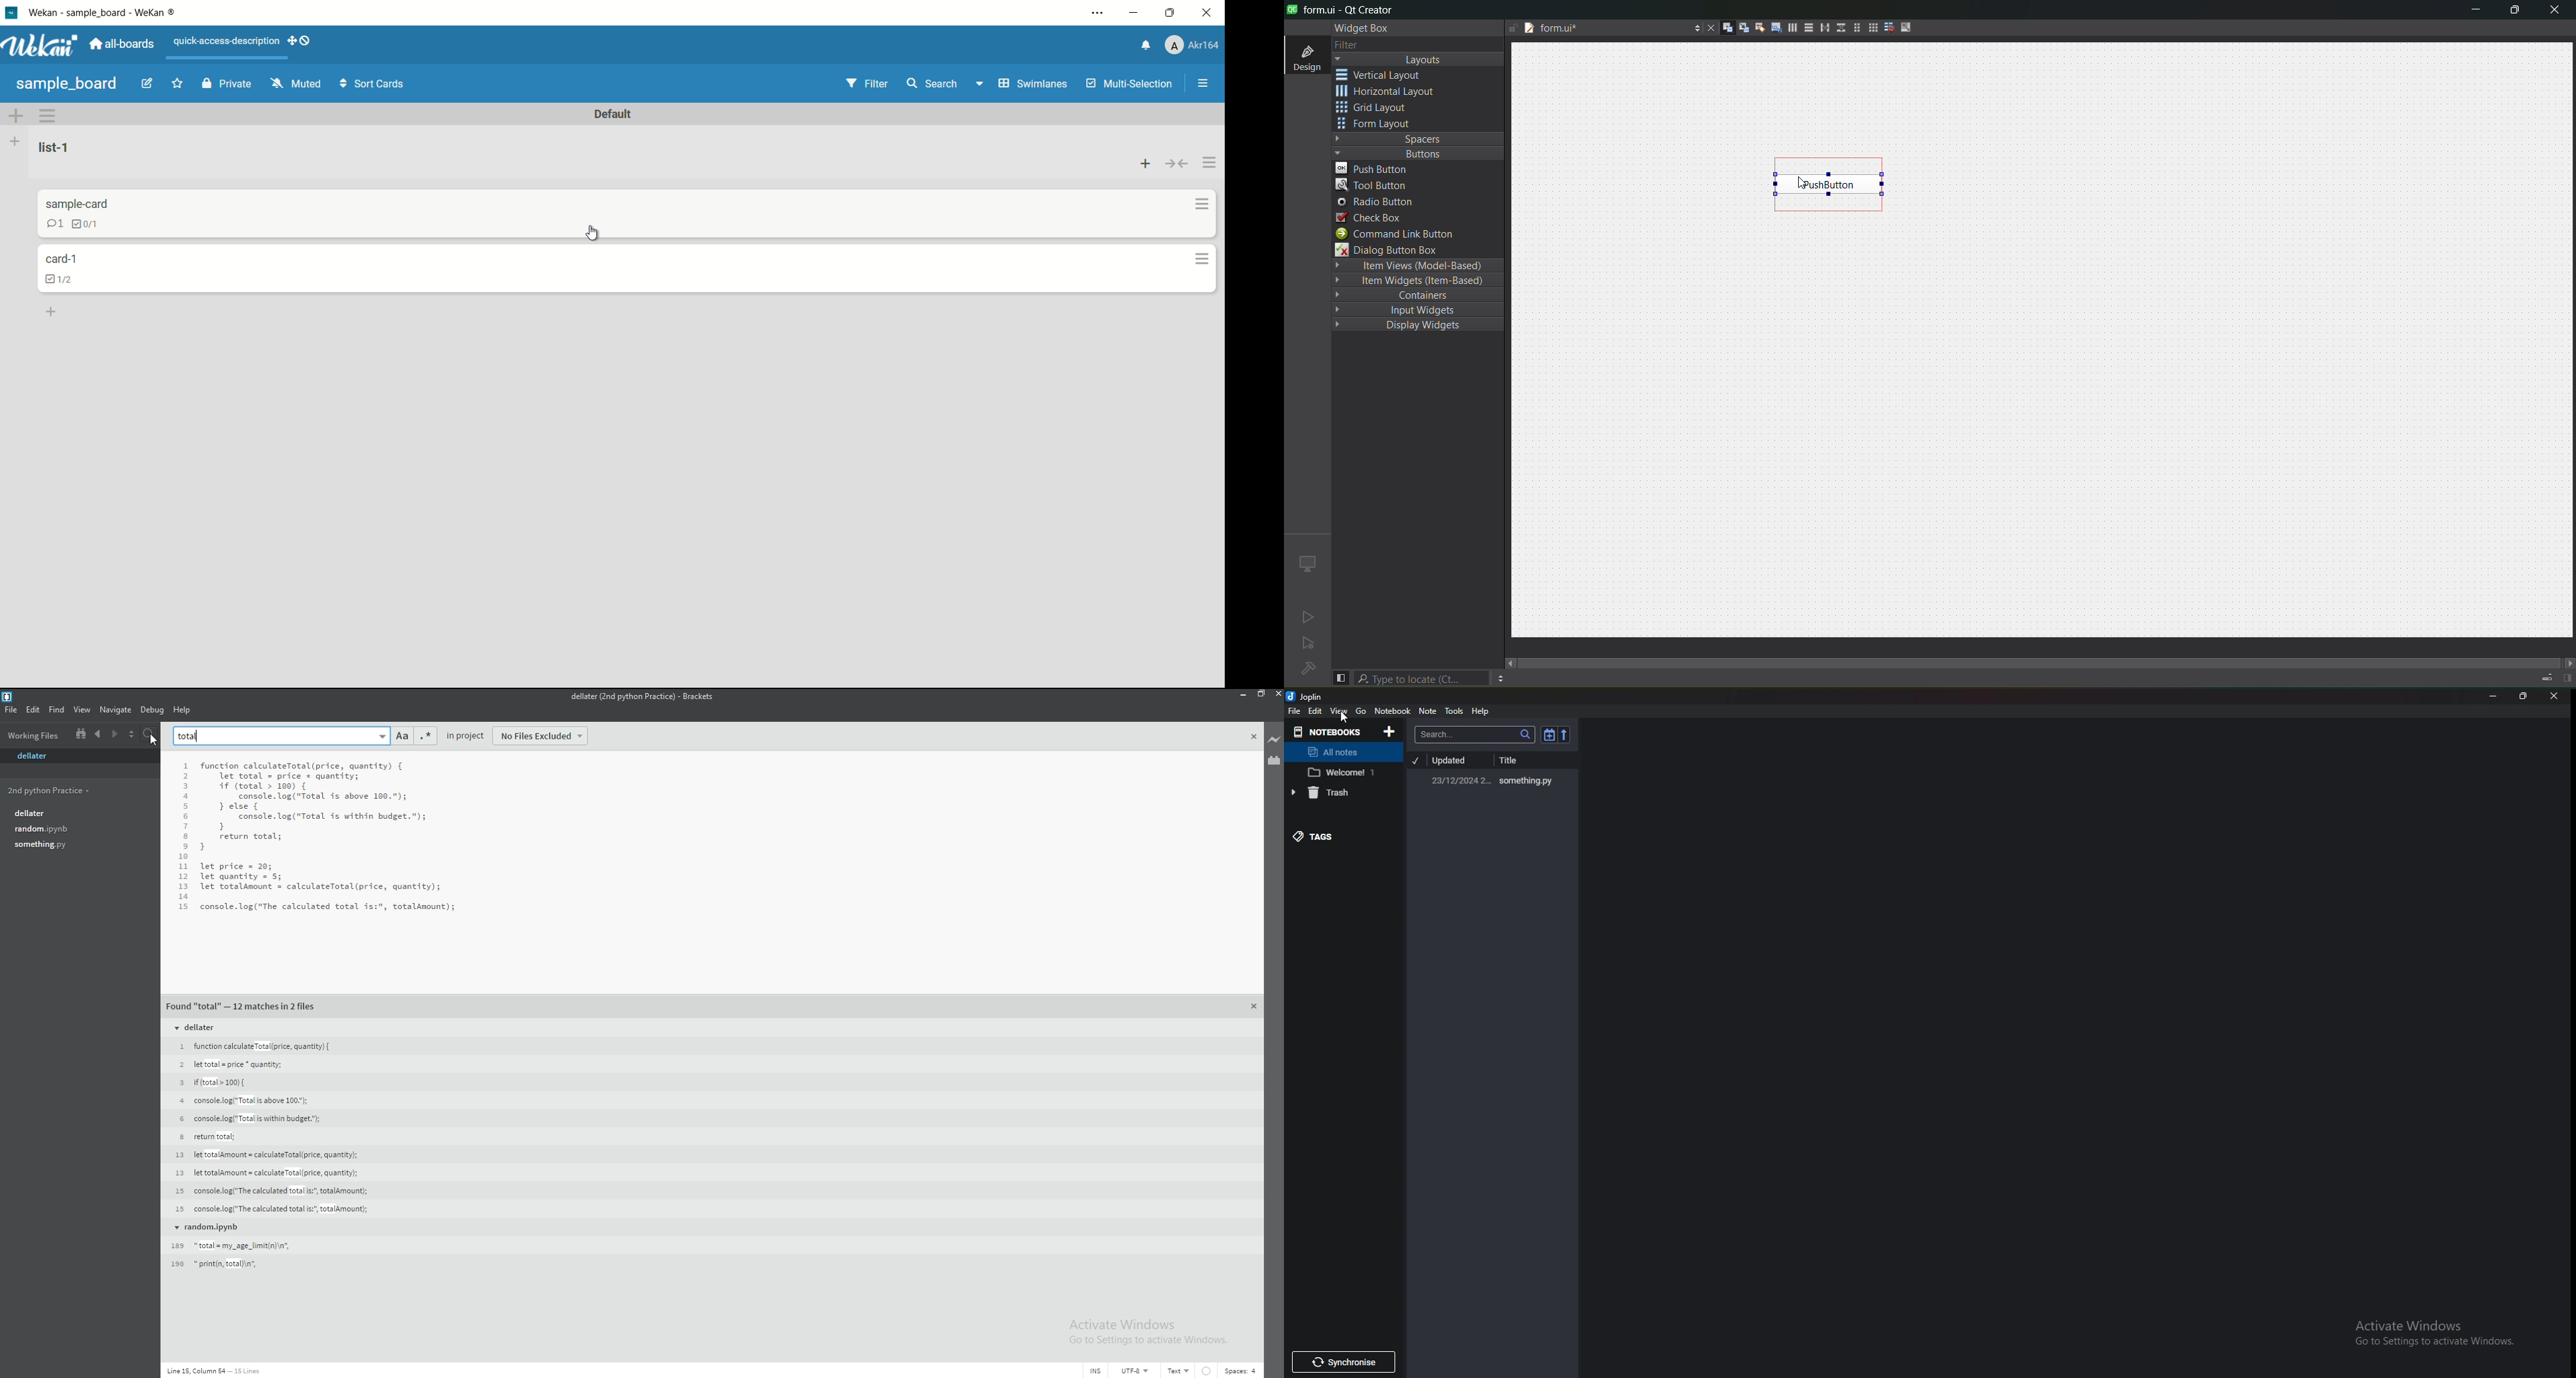 The width and height of the screenshot is (2576, 1400). I want to click on next, so click(115, 734).